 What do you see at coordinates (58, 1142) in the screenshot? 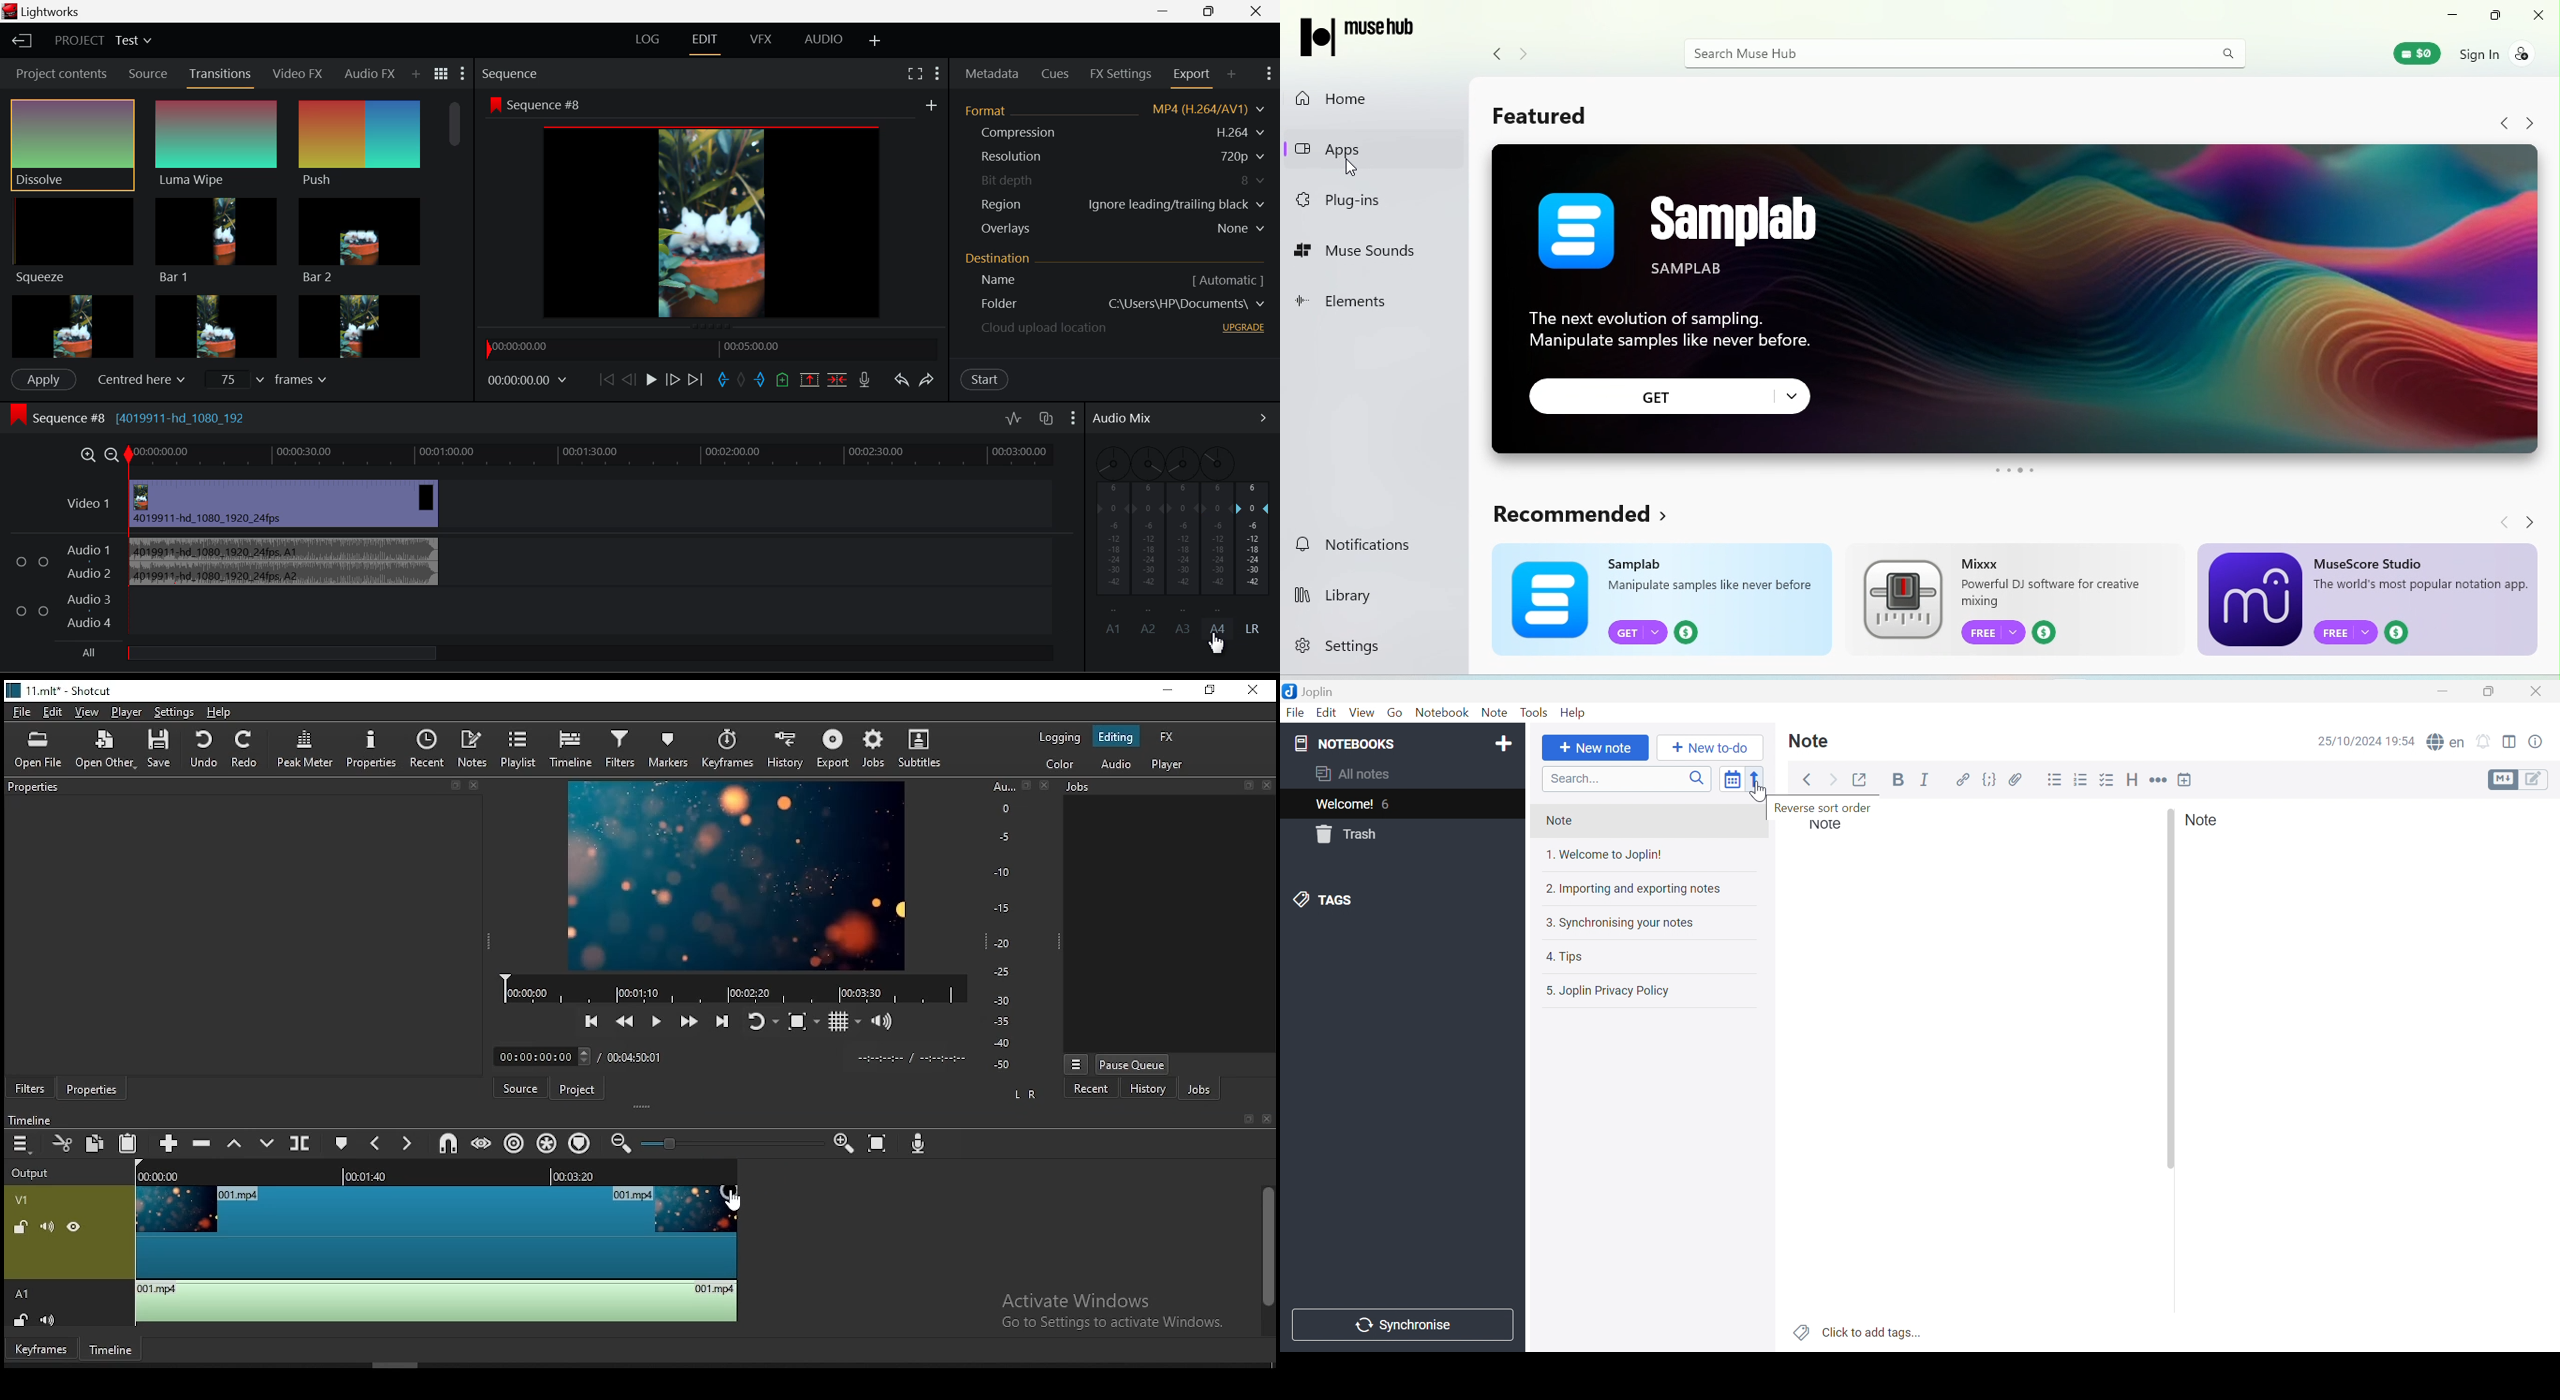
I see `cut` at bounding box center [58, 1142].